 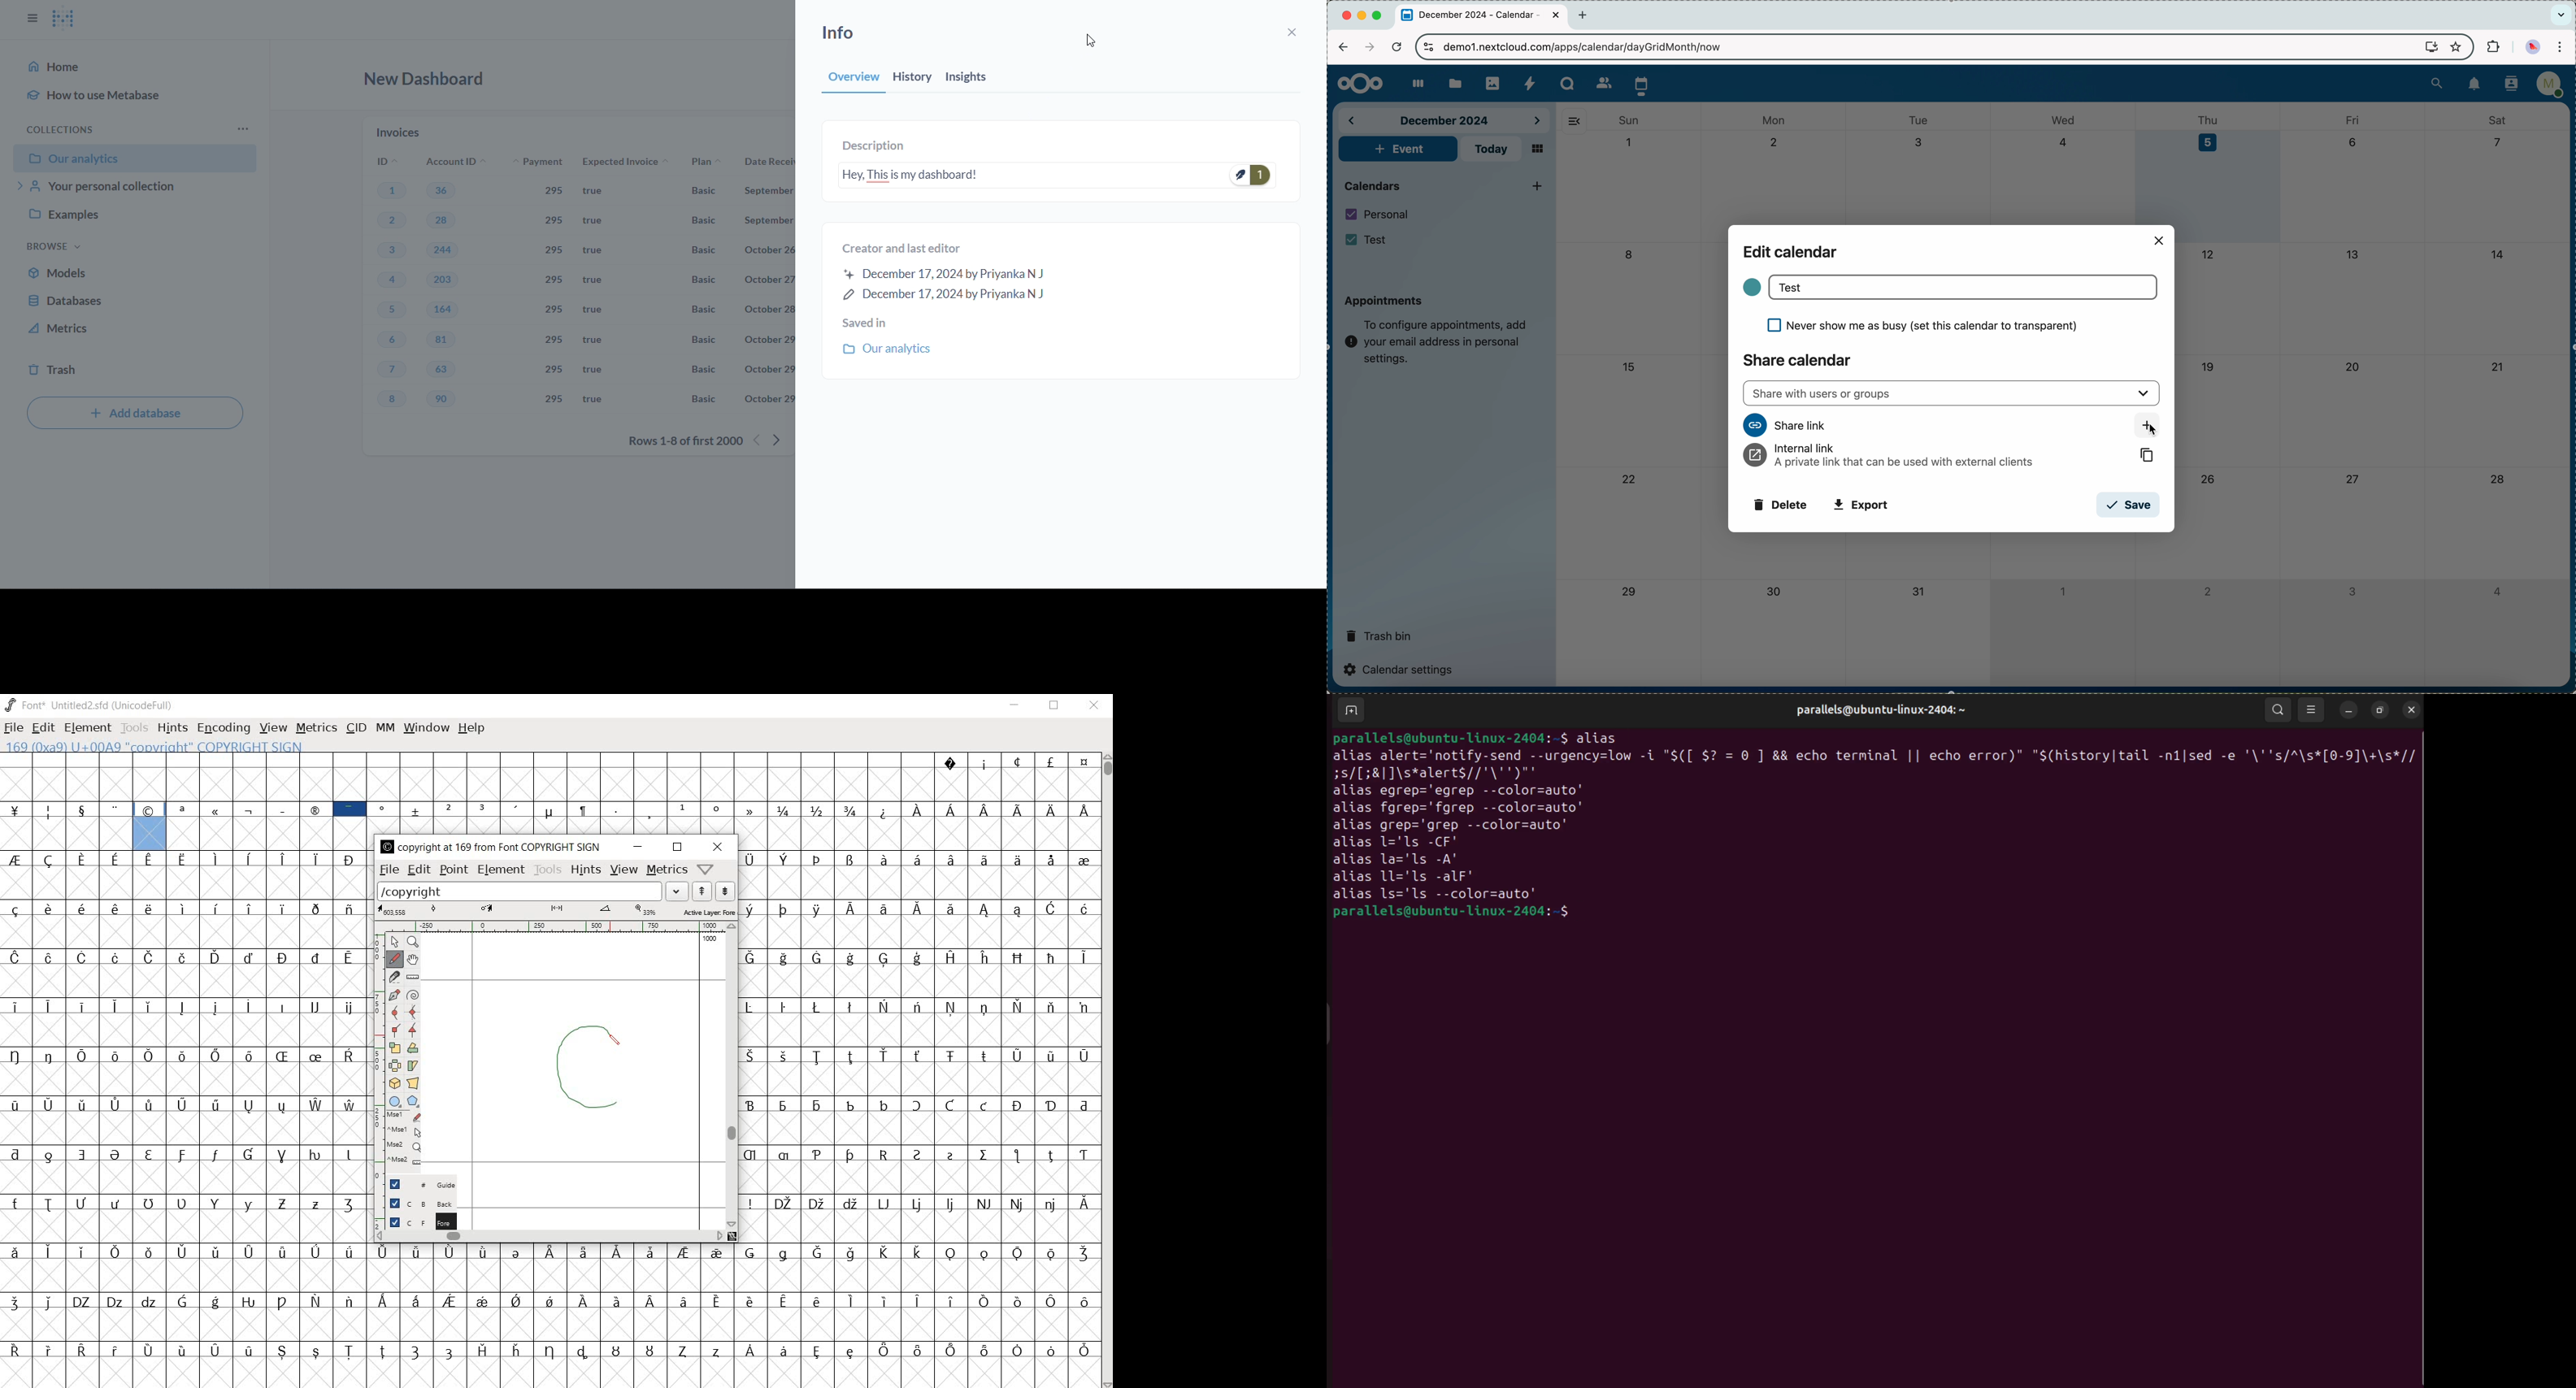 I want to click on 27, so click(x=2352, y=478).